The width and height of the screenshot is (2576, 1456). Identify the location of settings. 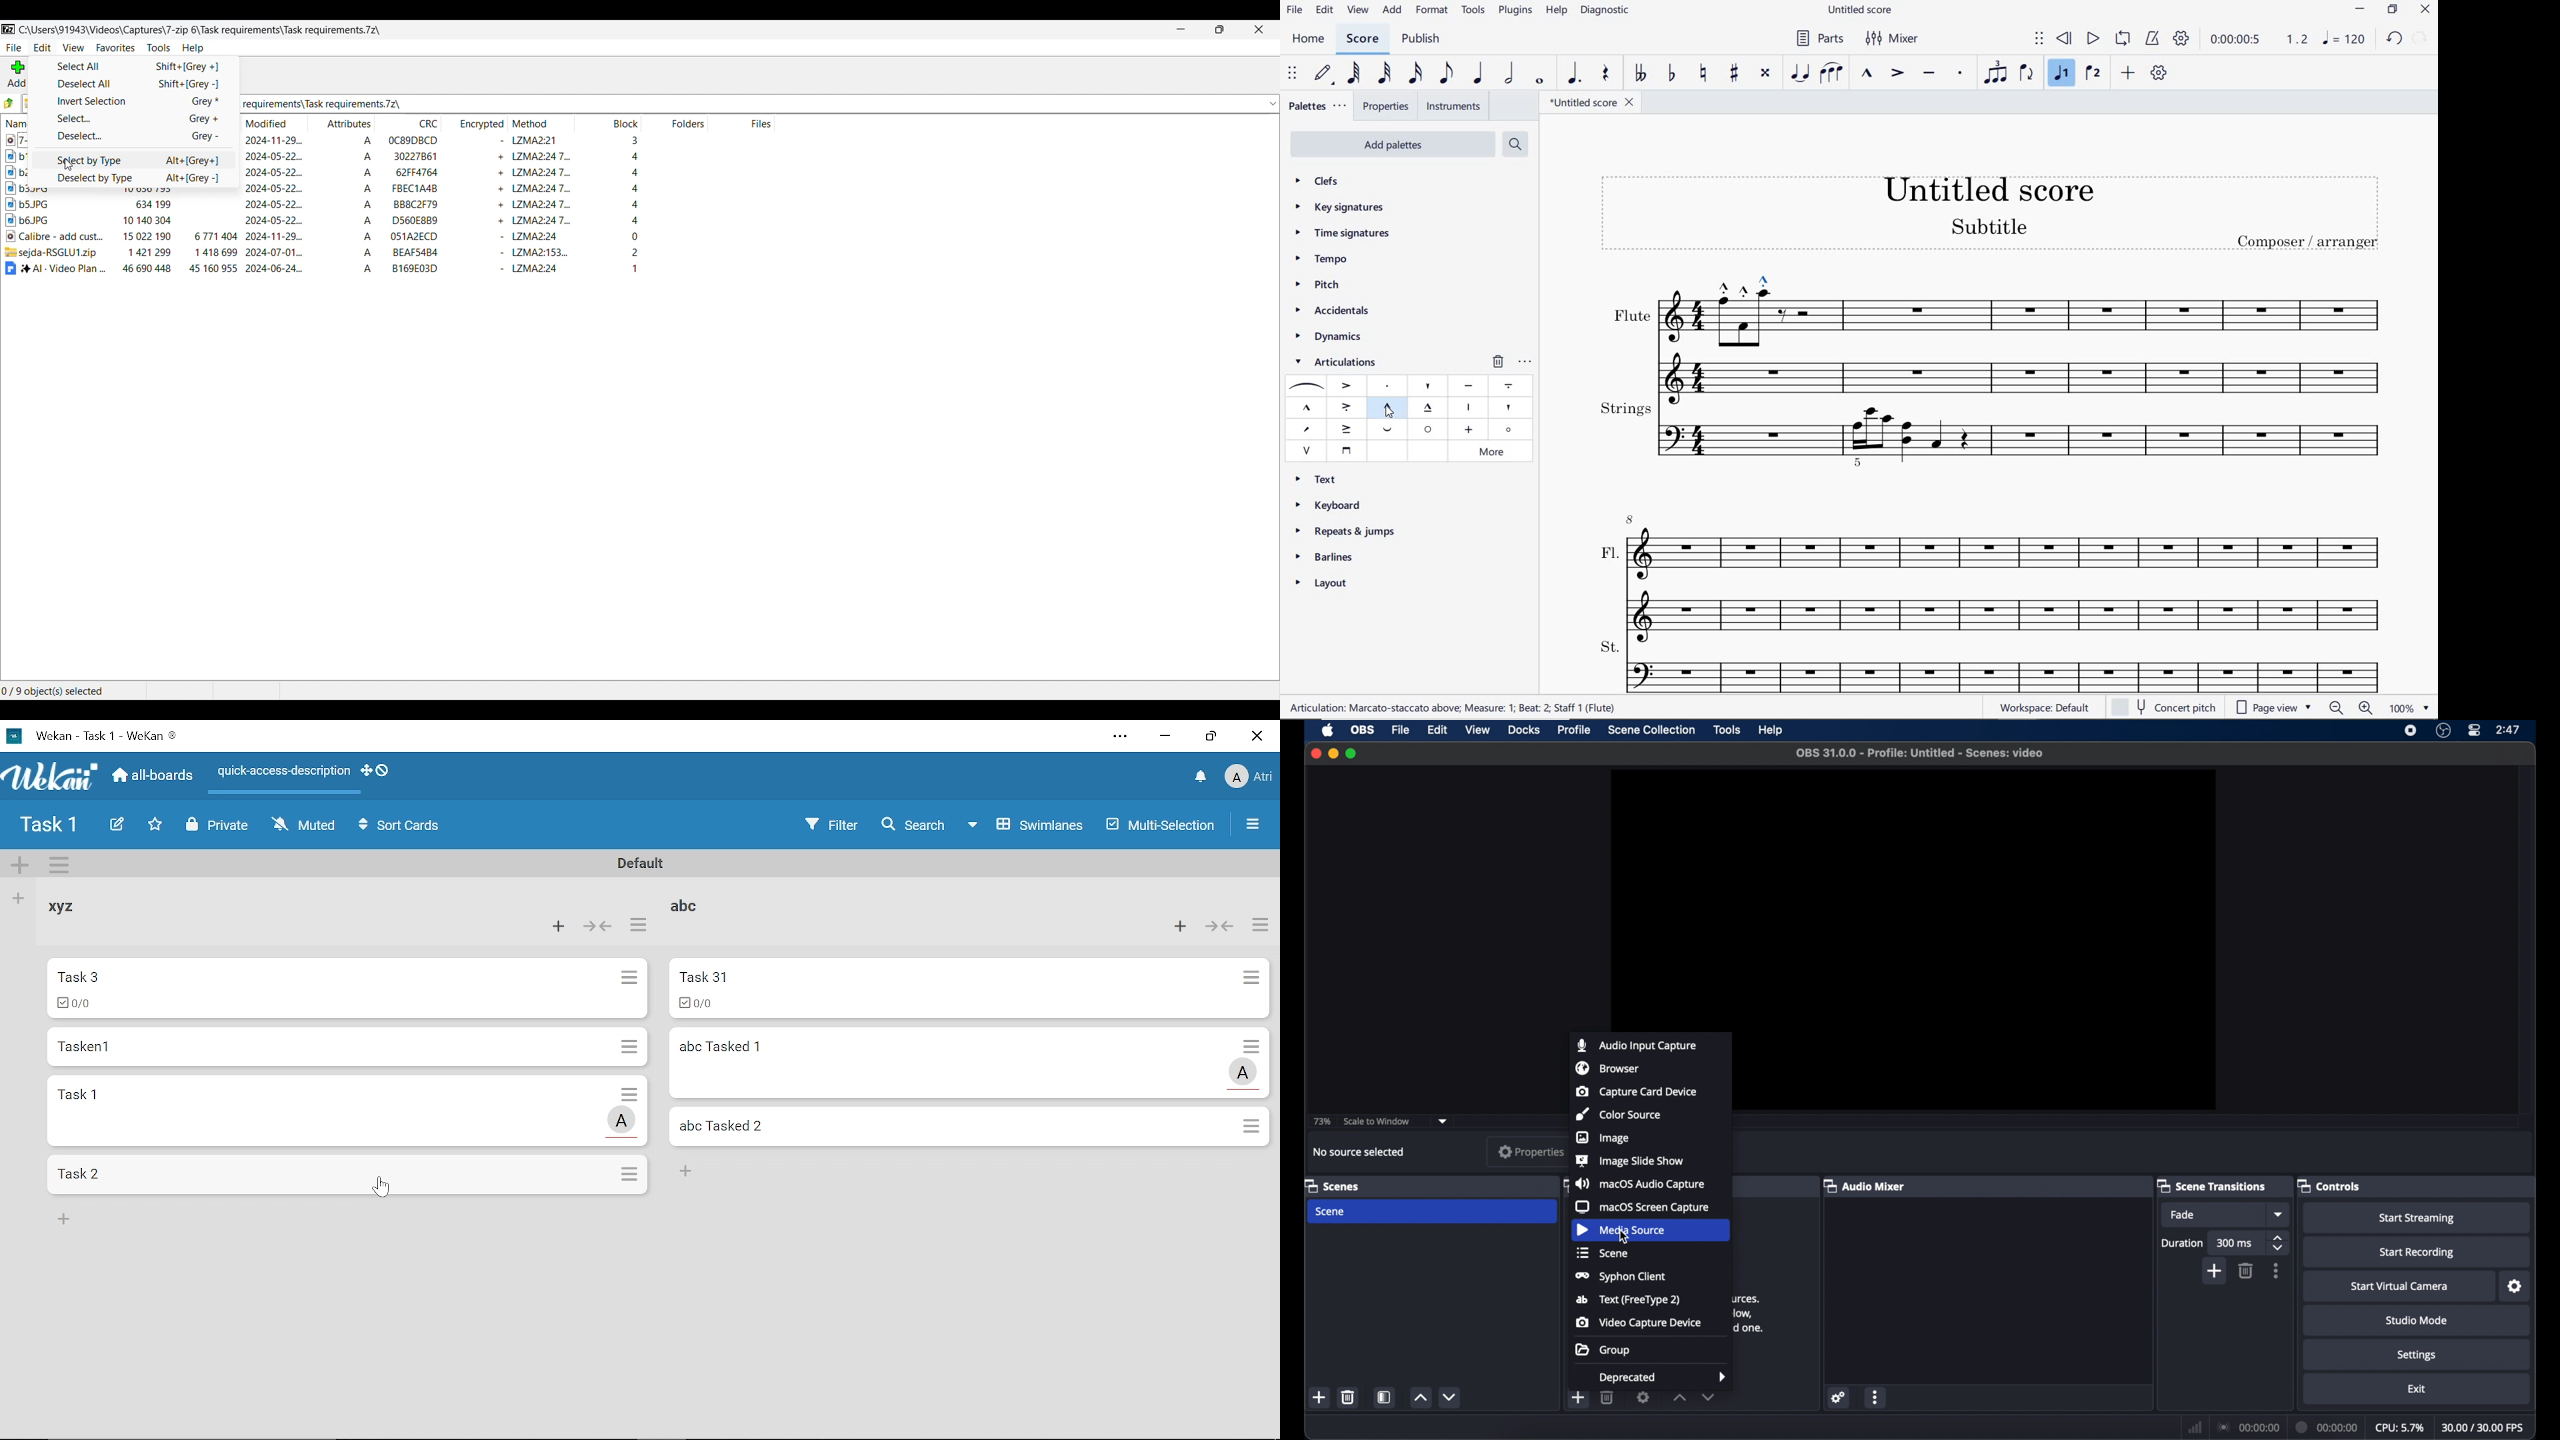
(2515, 1287).